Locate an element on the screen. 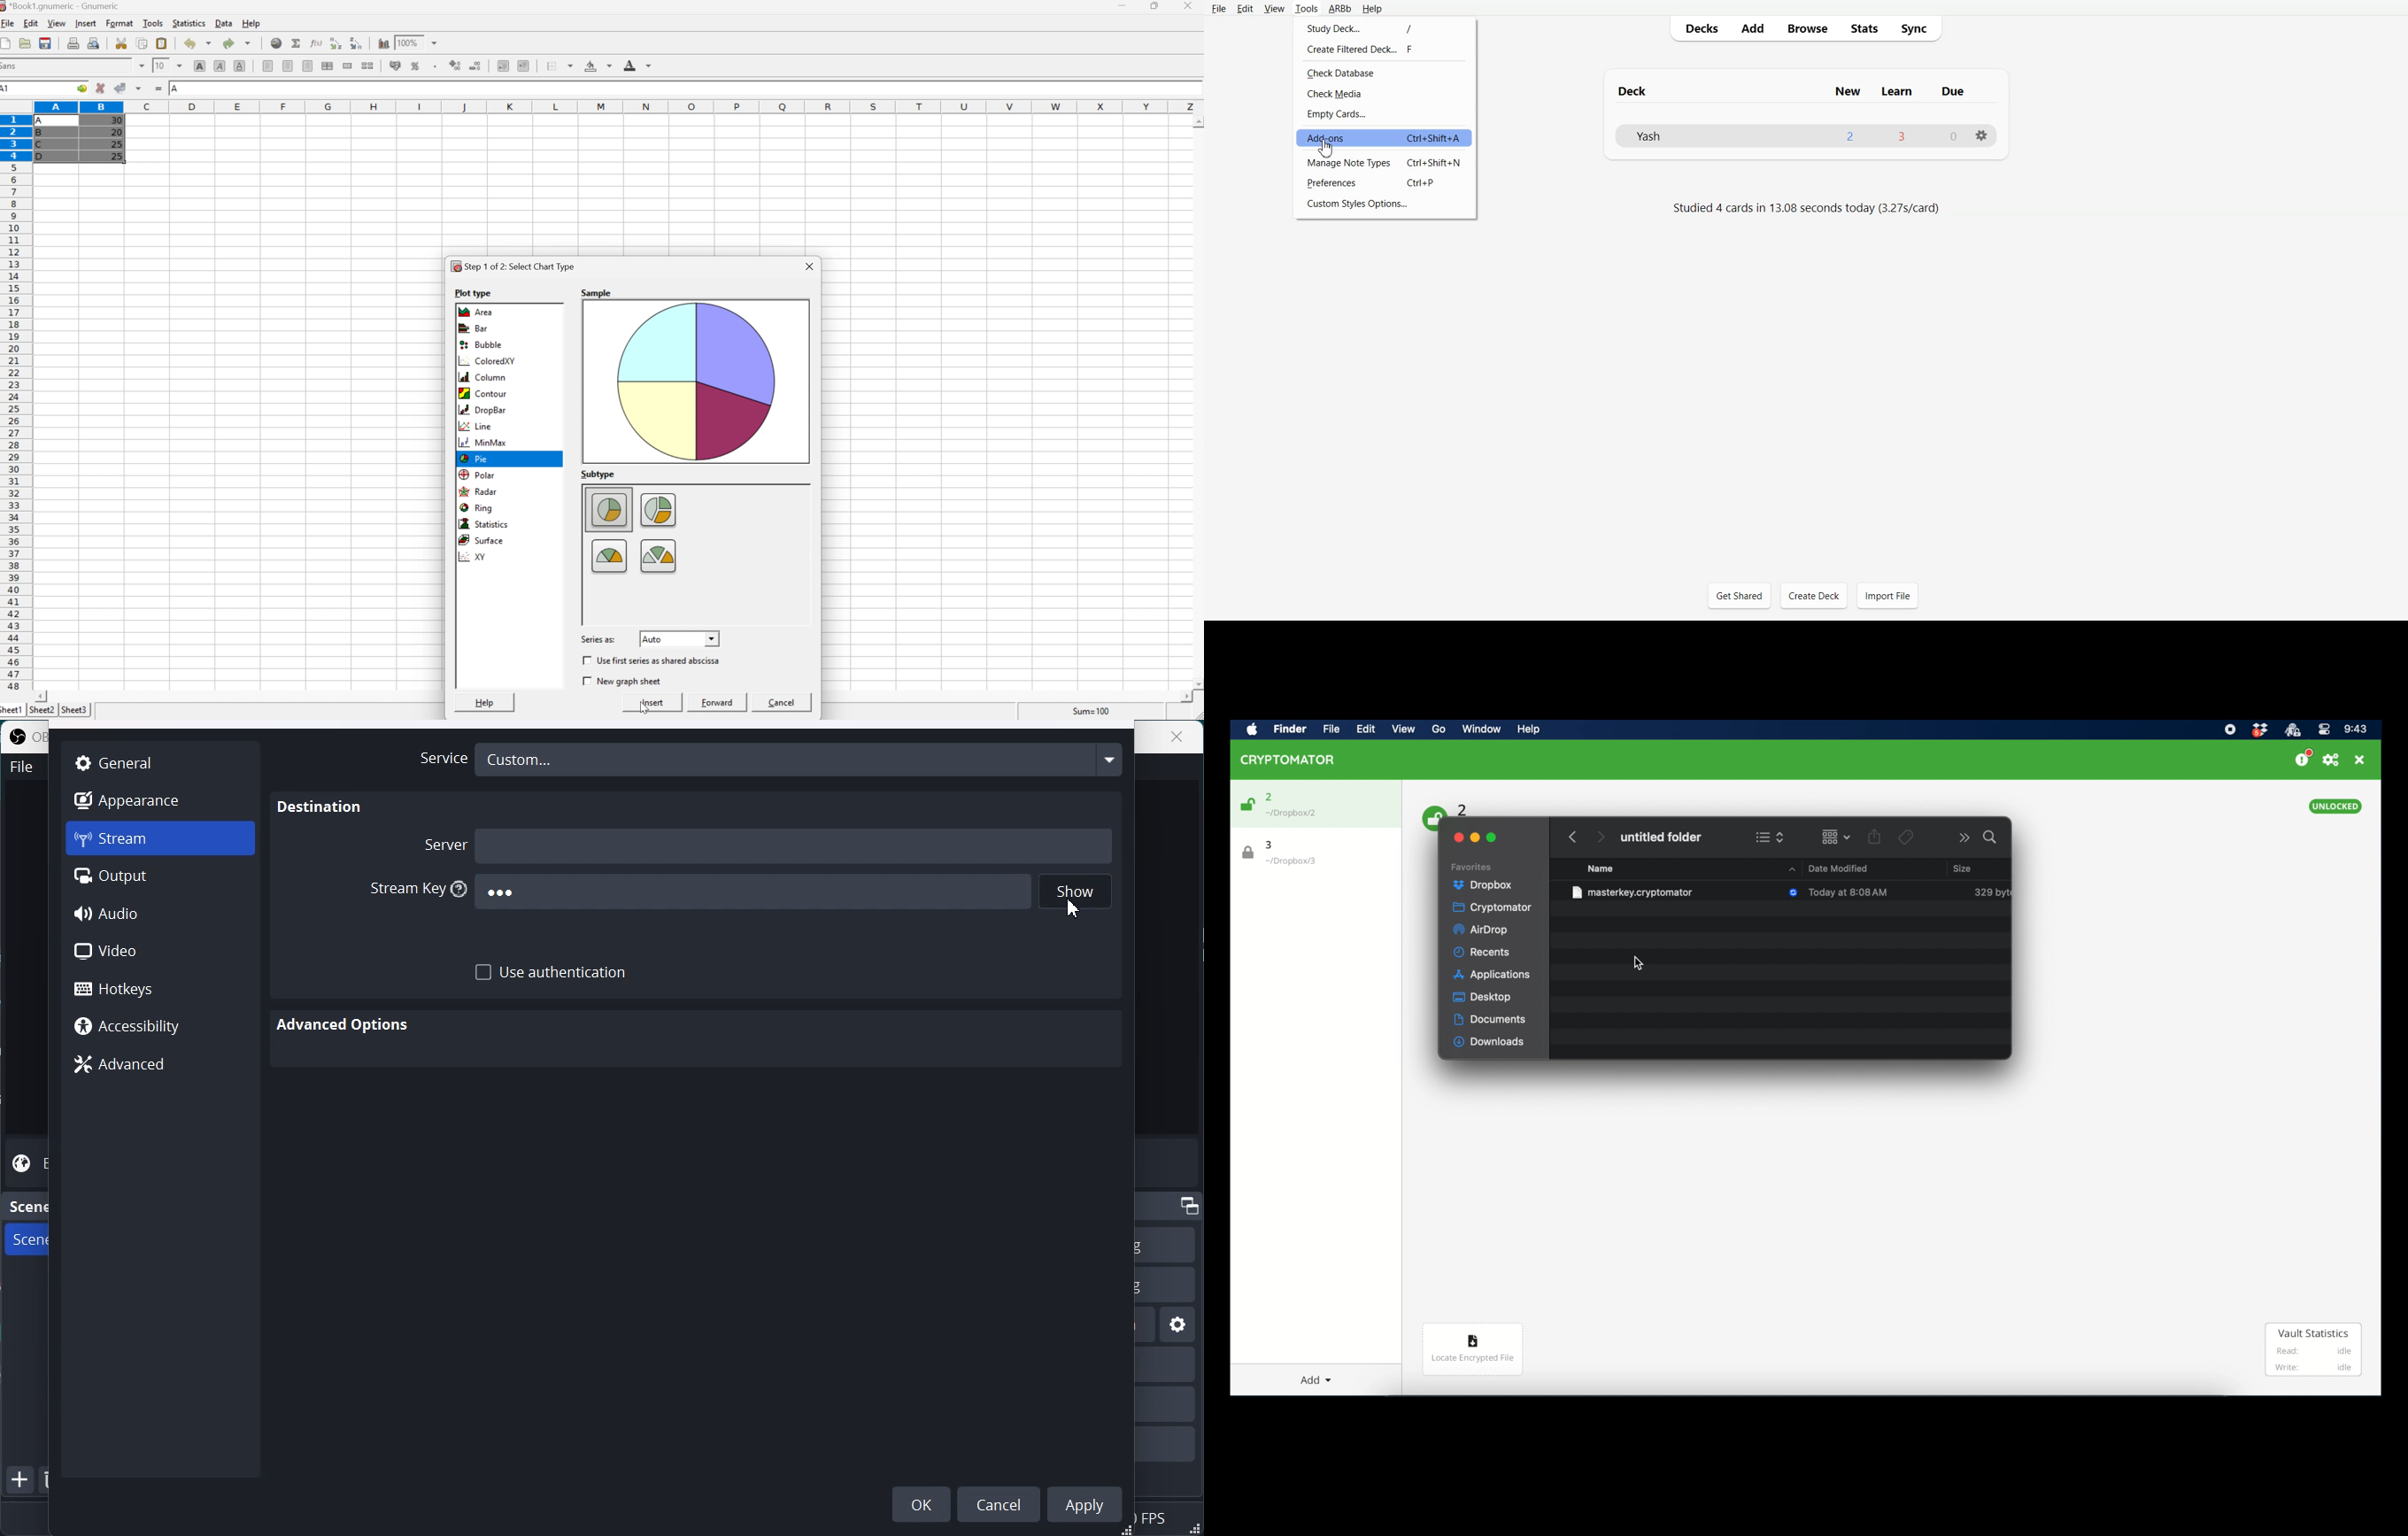 This screenshot has height=1540, width=2408. D is located at coordinates (43, 156).